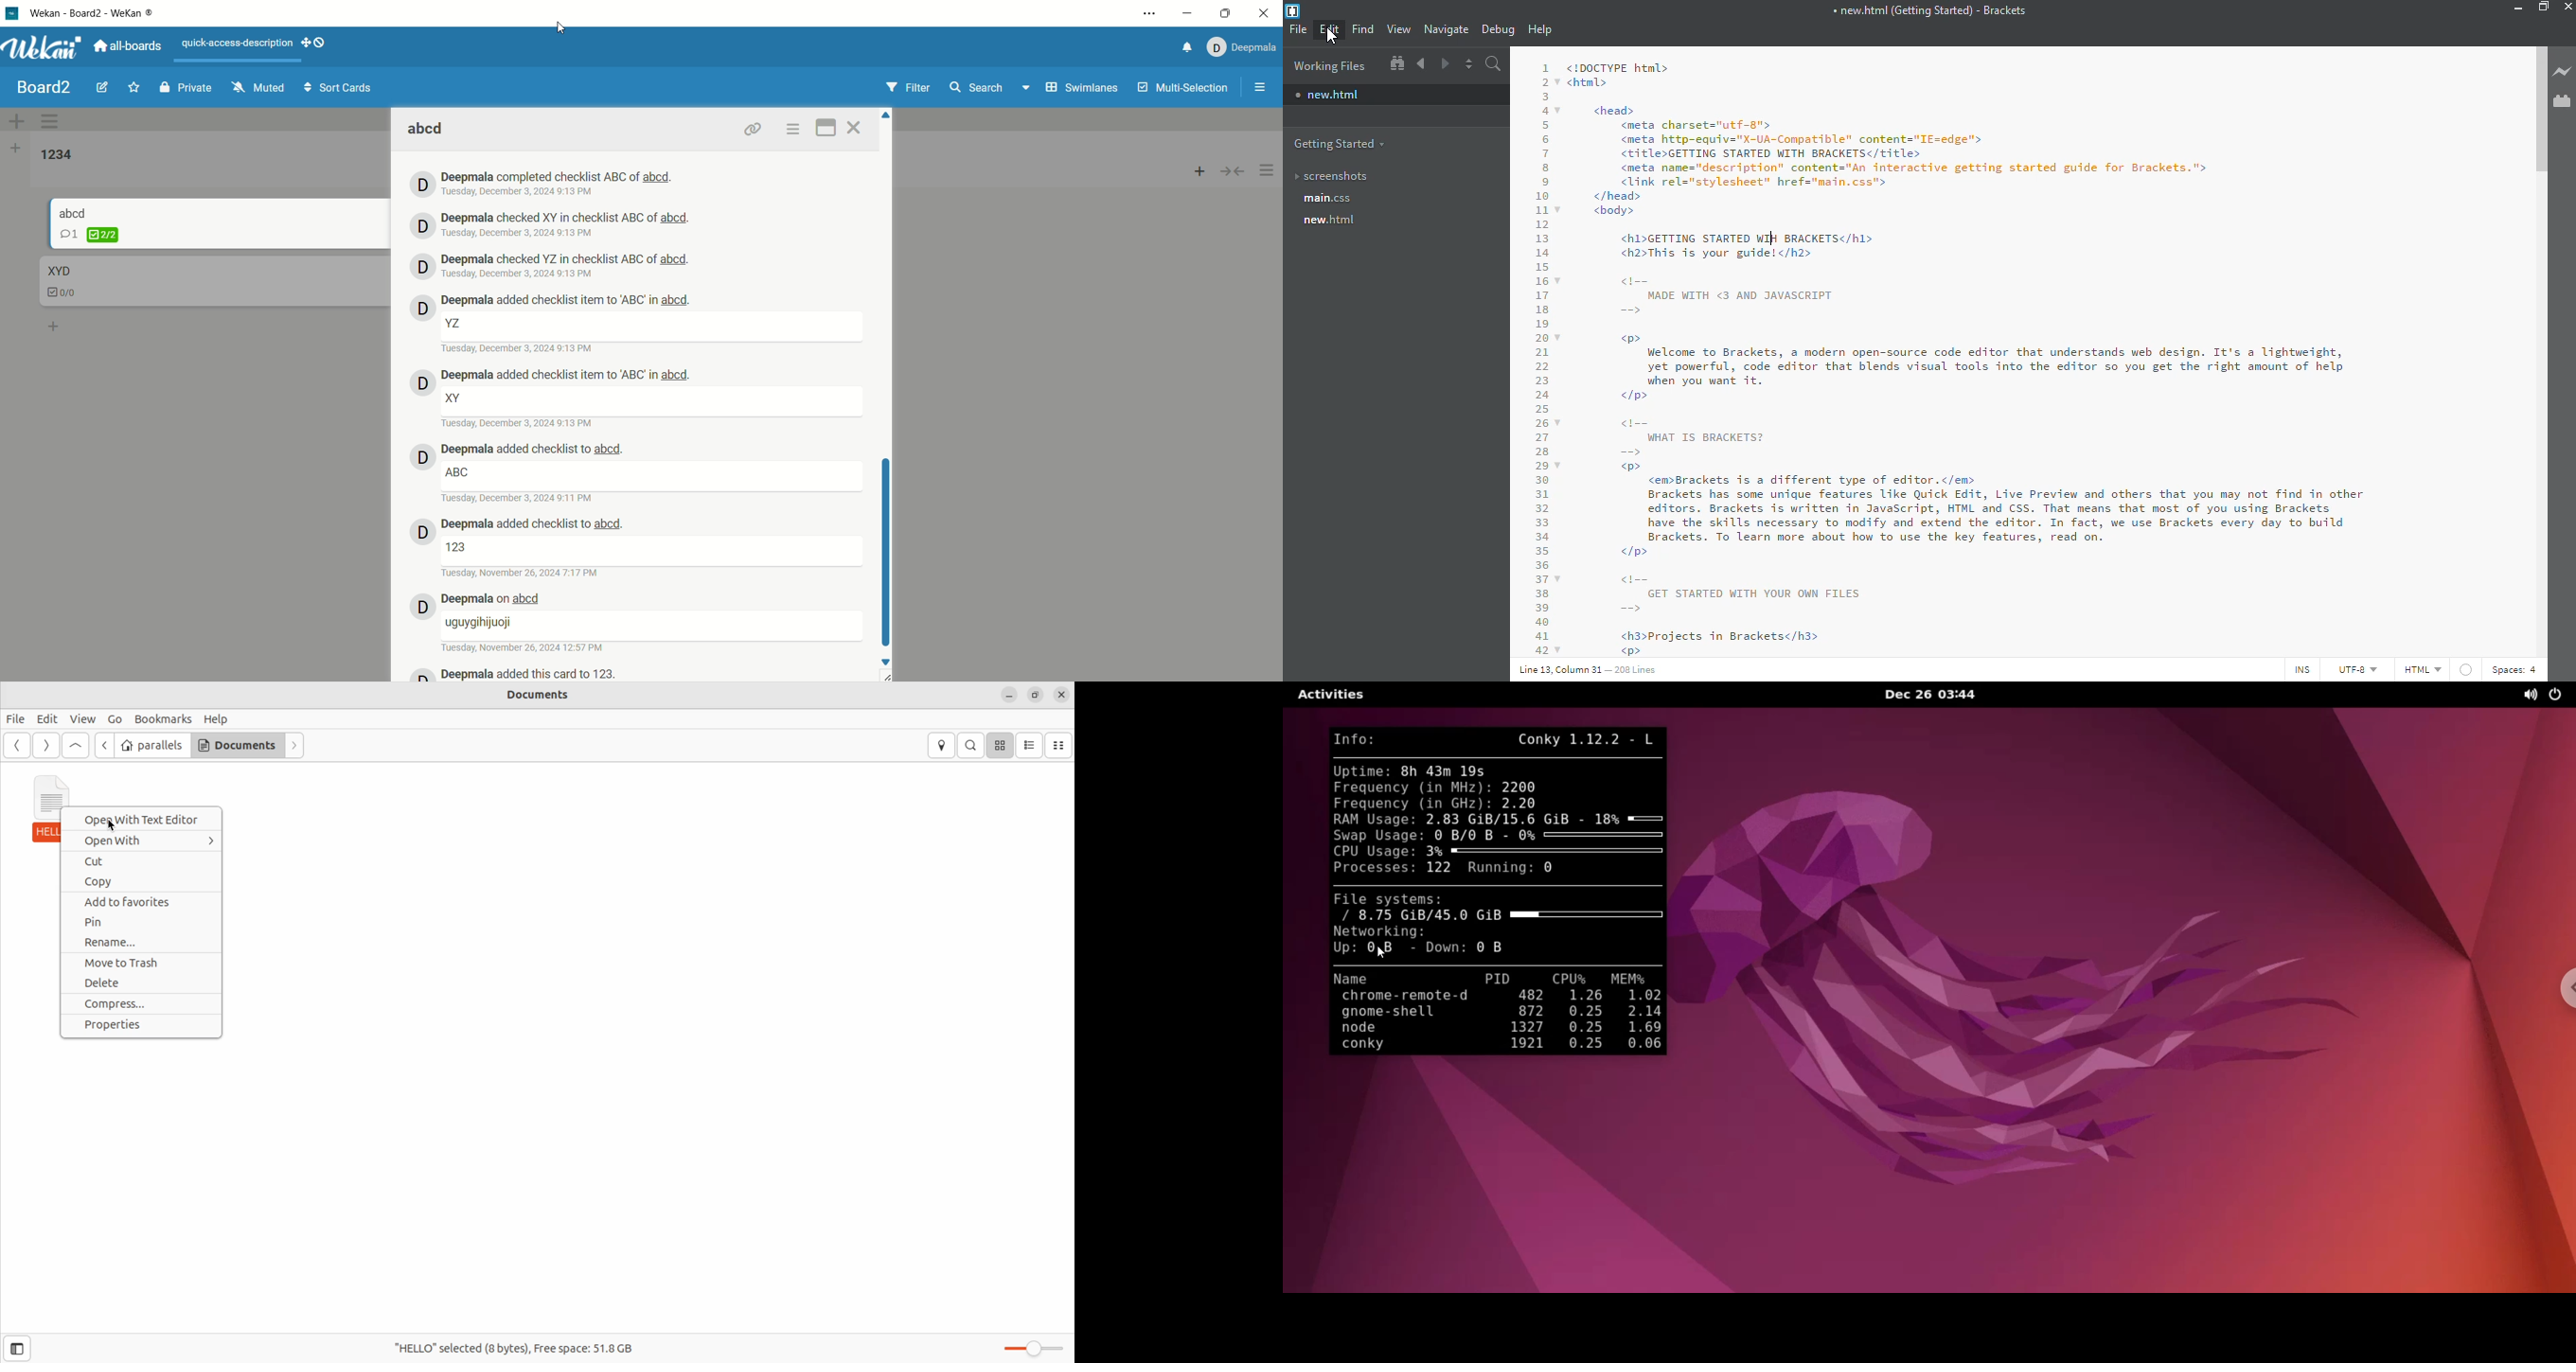 The image size is (2576, 1372). What do you see at coordinates (991, 89) in the screenshot?
I see `search` at bounding box center [991, 89].